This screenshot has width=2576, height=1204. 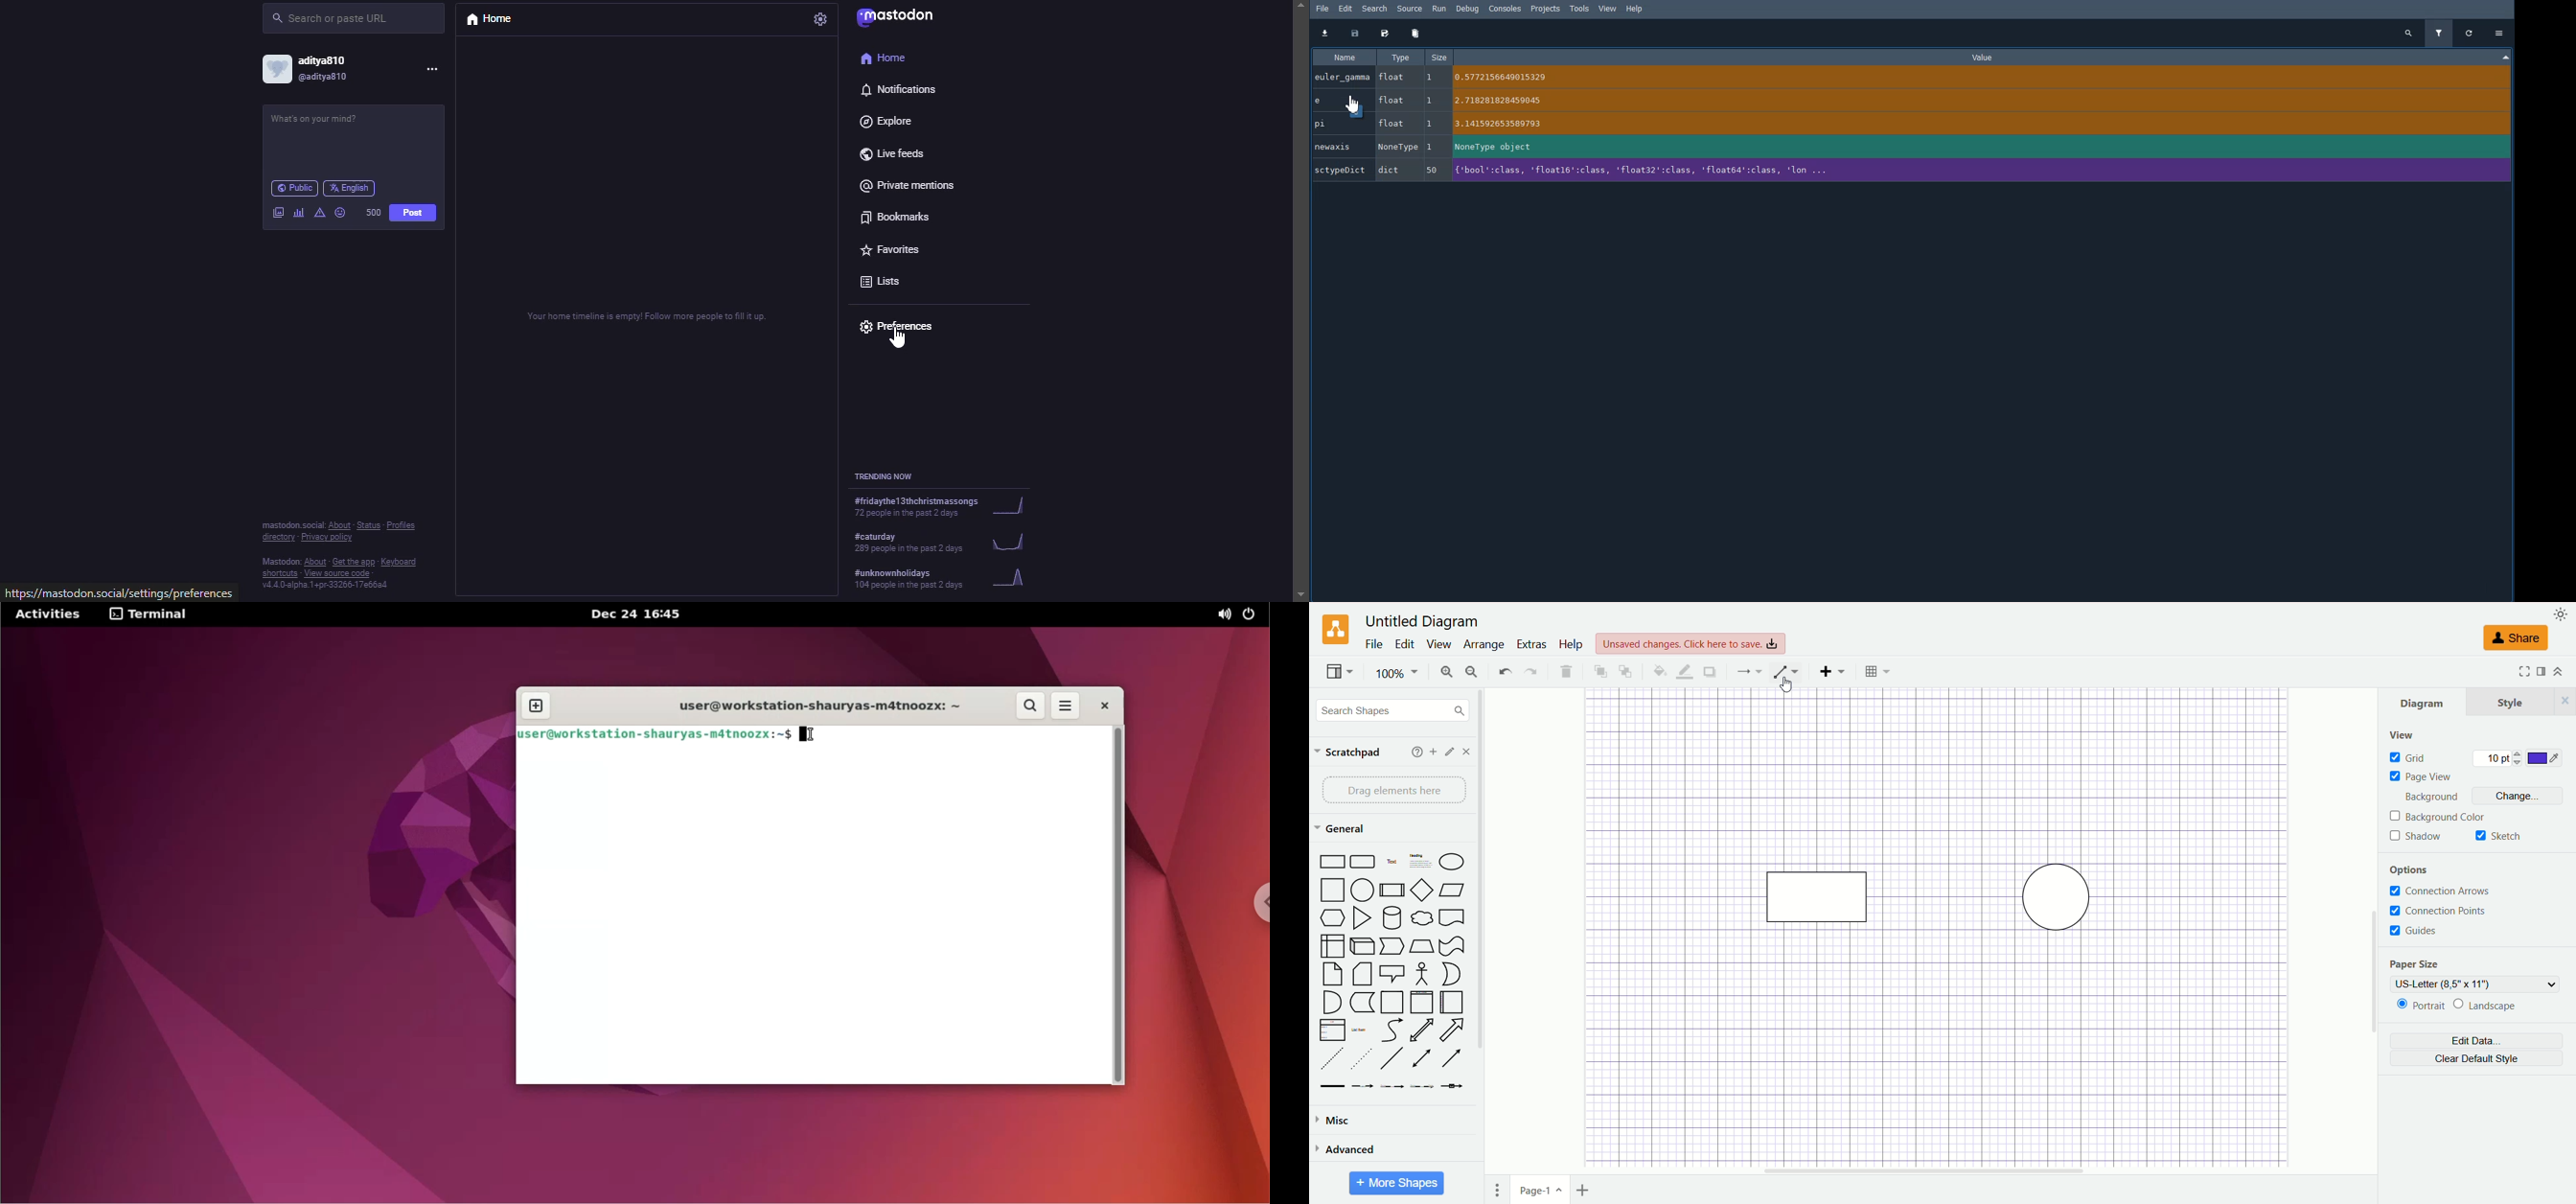 What do you see at coordinates (1483, 645) in the screenshot?
I see `arrange` at bounding box center [1483, 645].